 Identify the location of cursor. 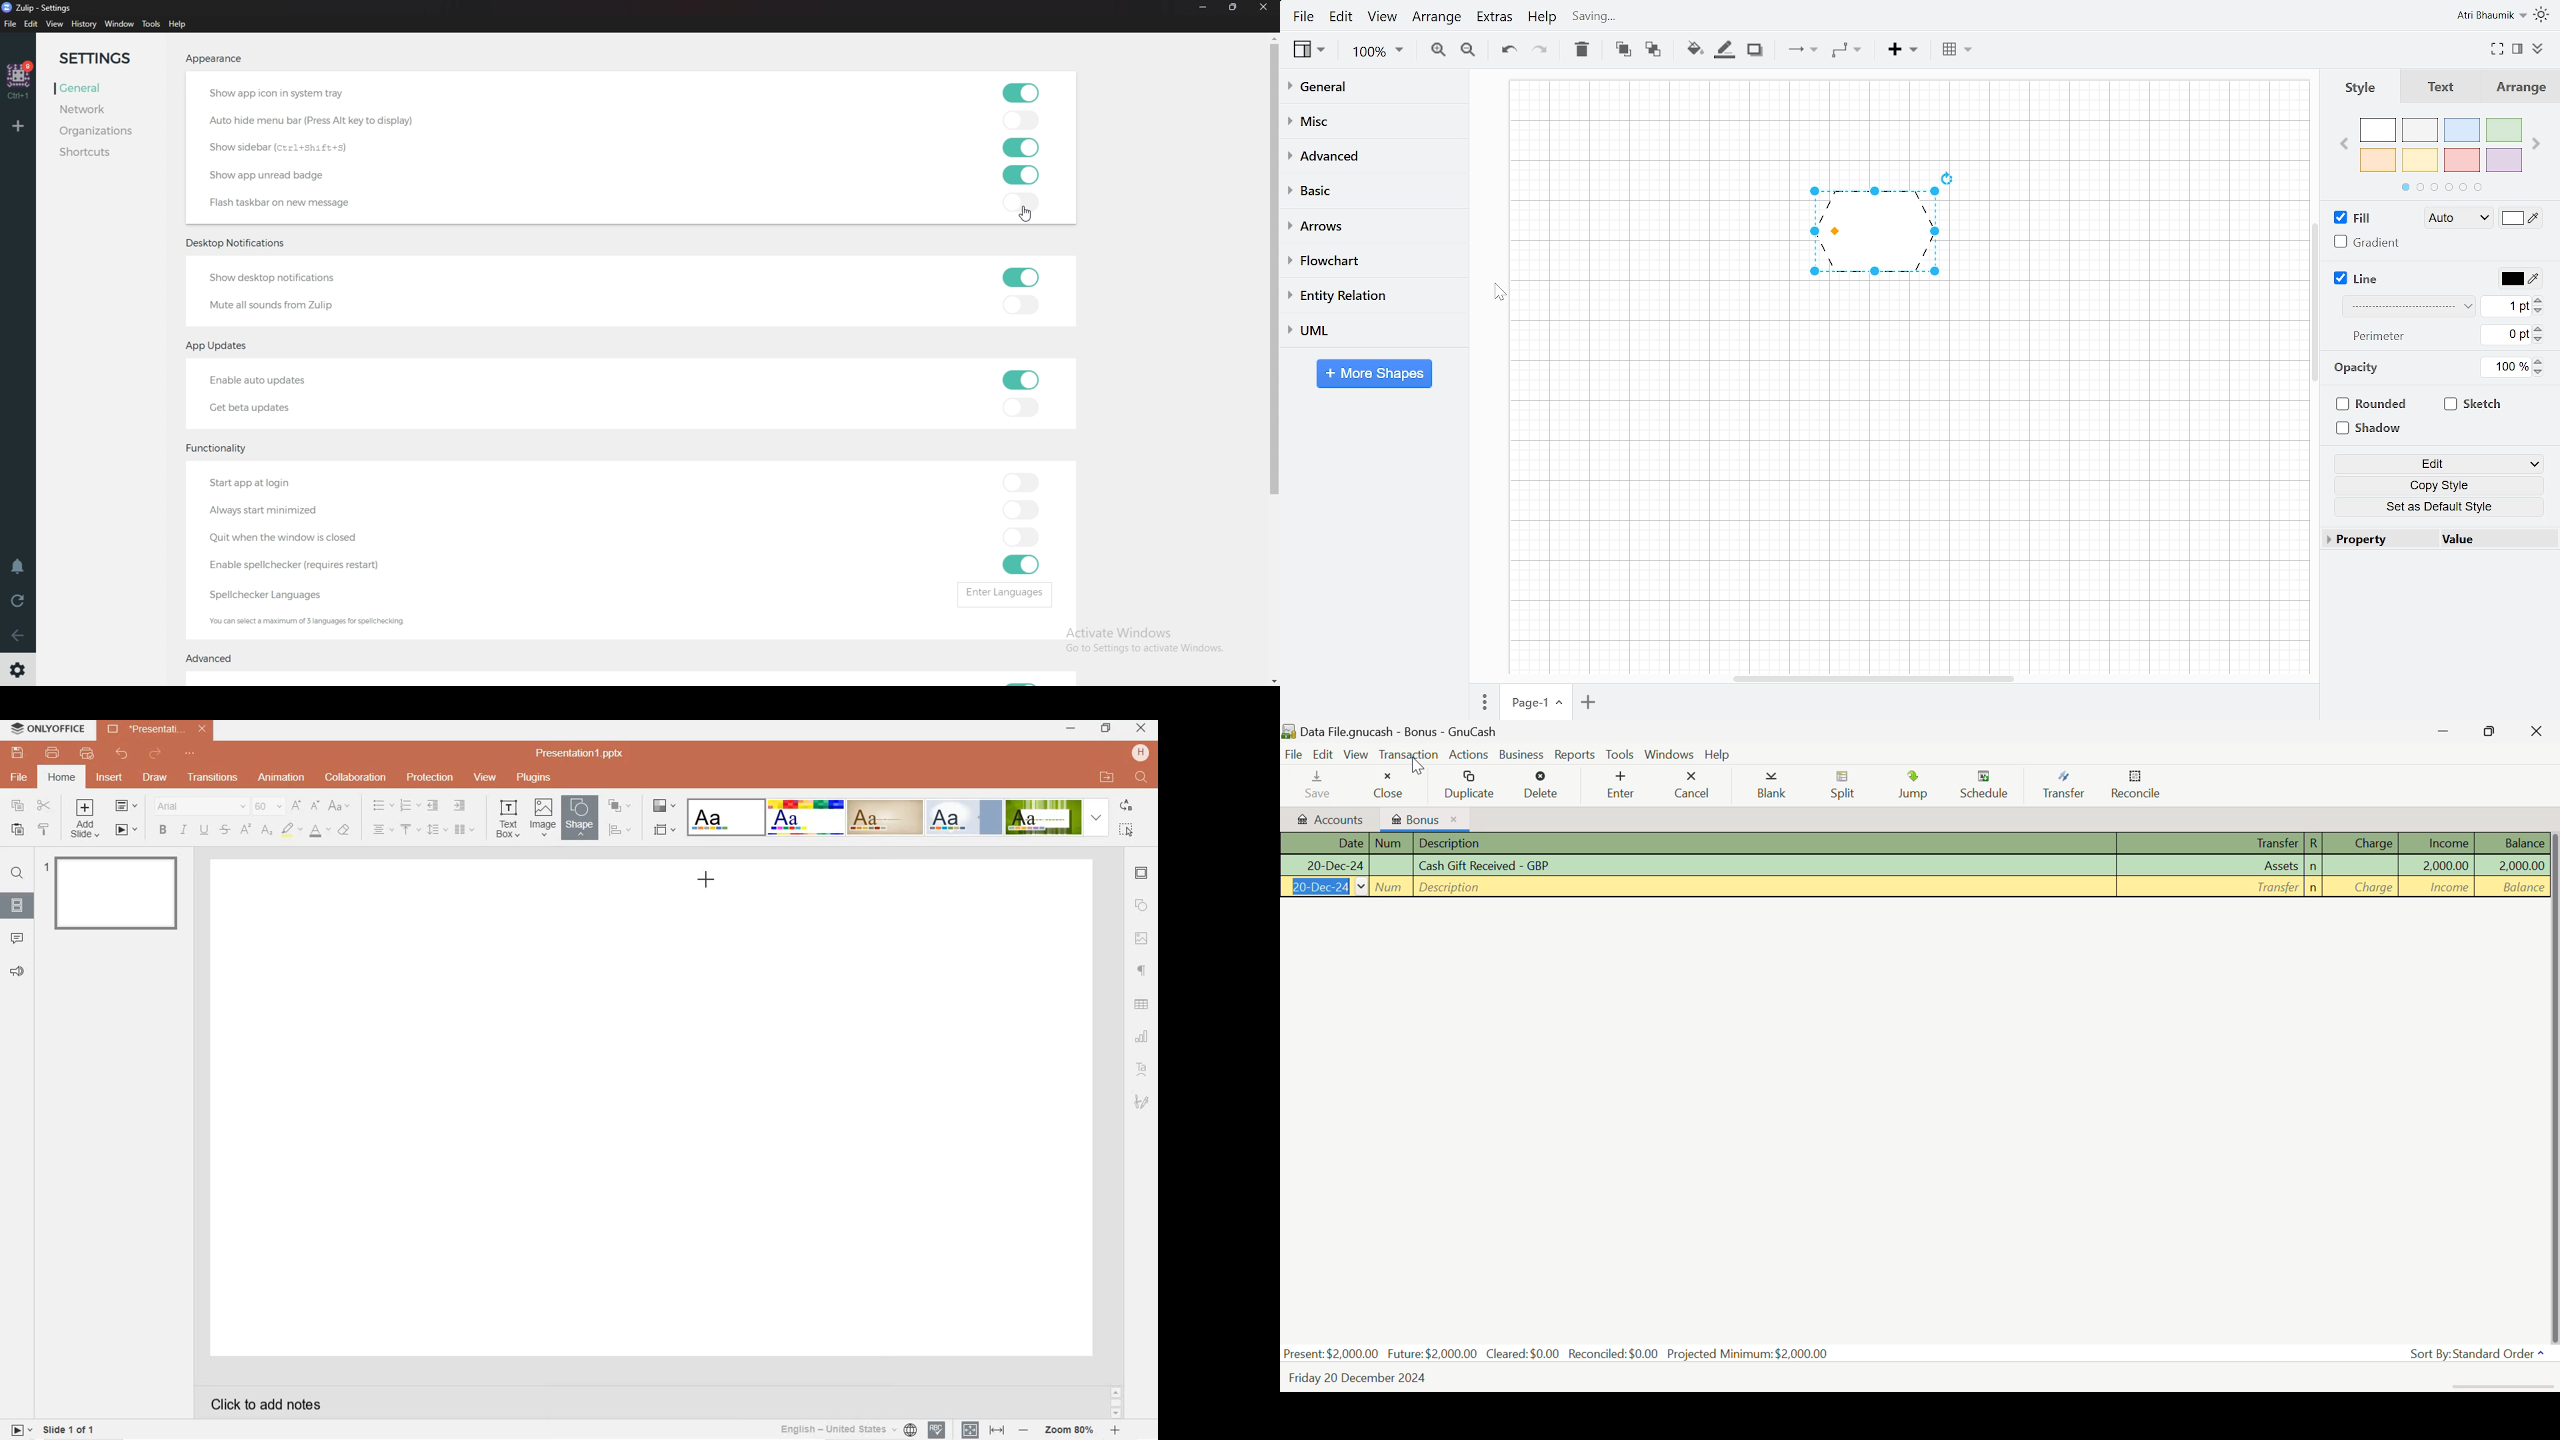
(1028, 214).